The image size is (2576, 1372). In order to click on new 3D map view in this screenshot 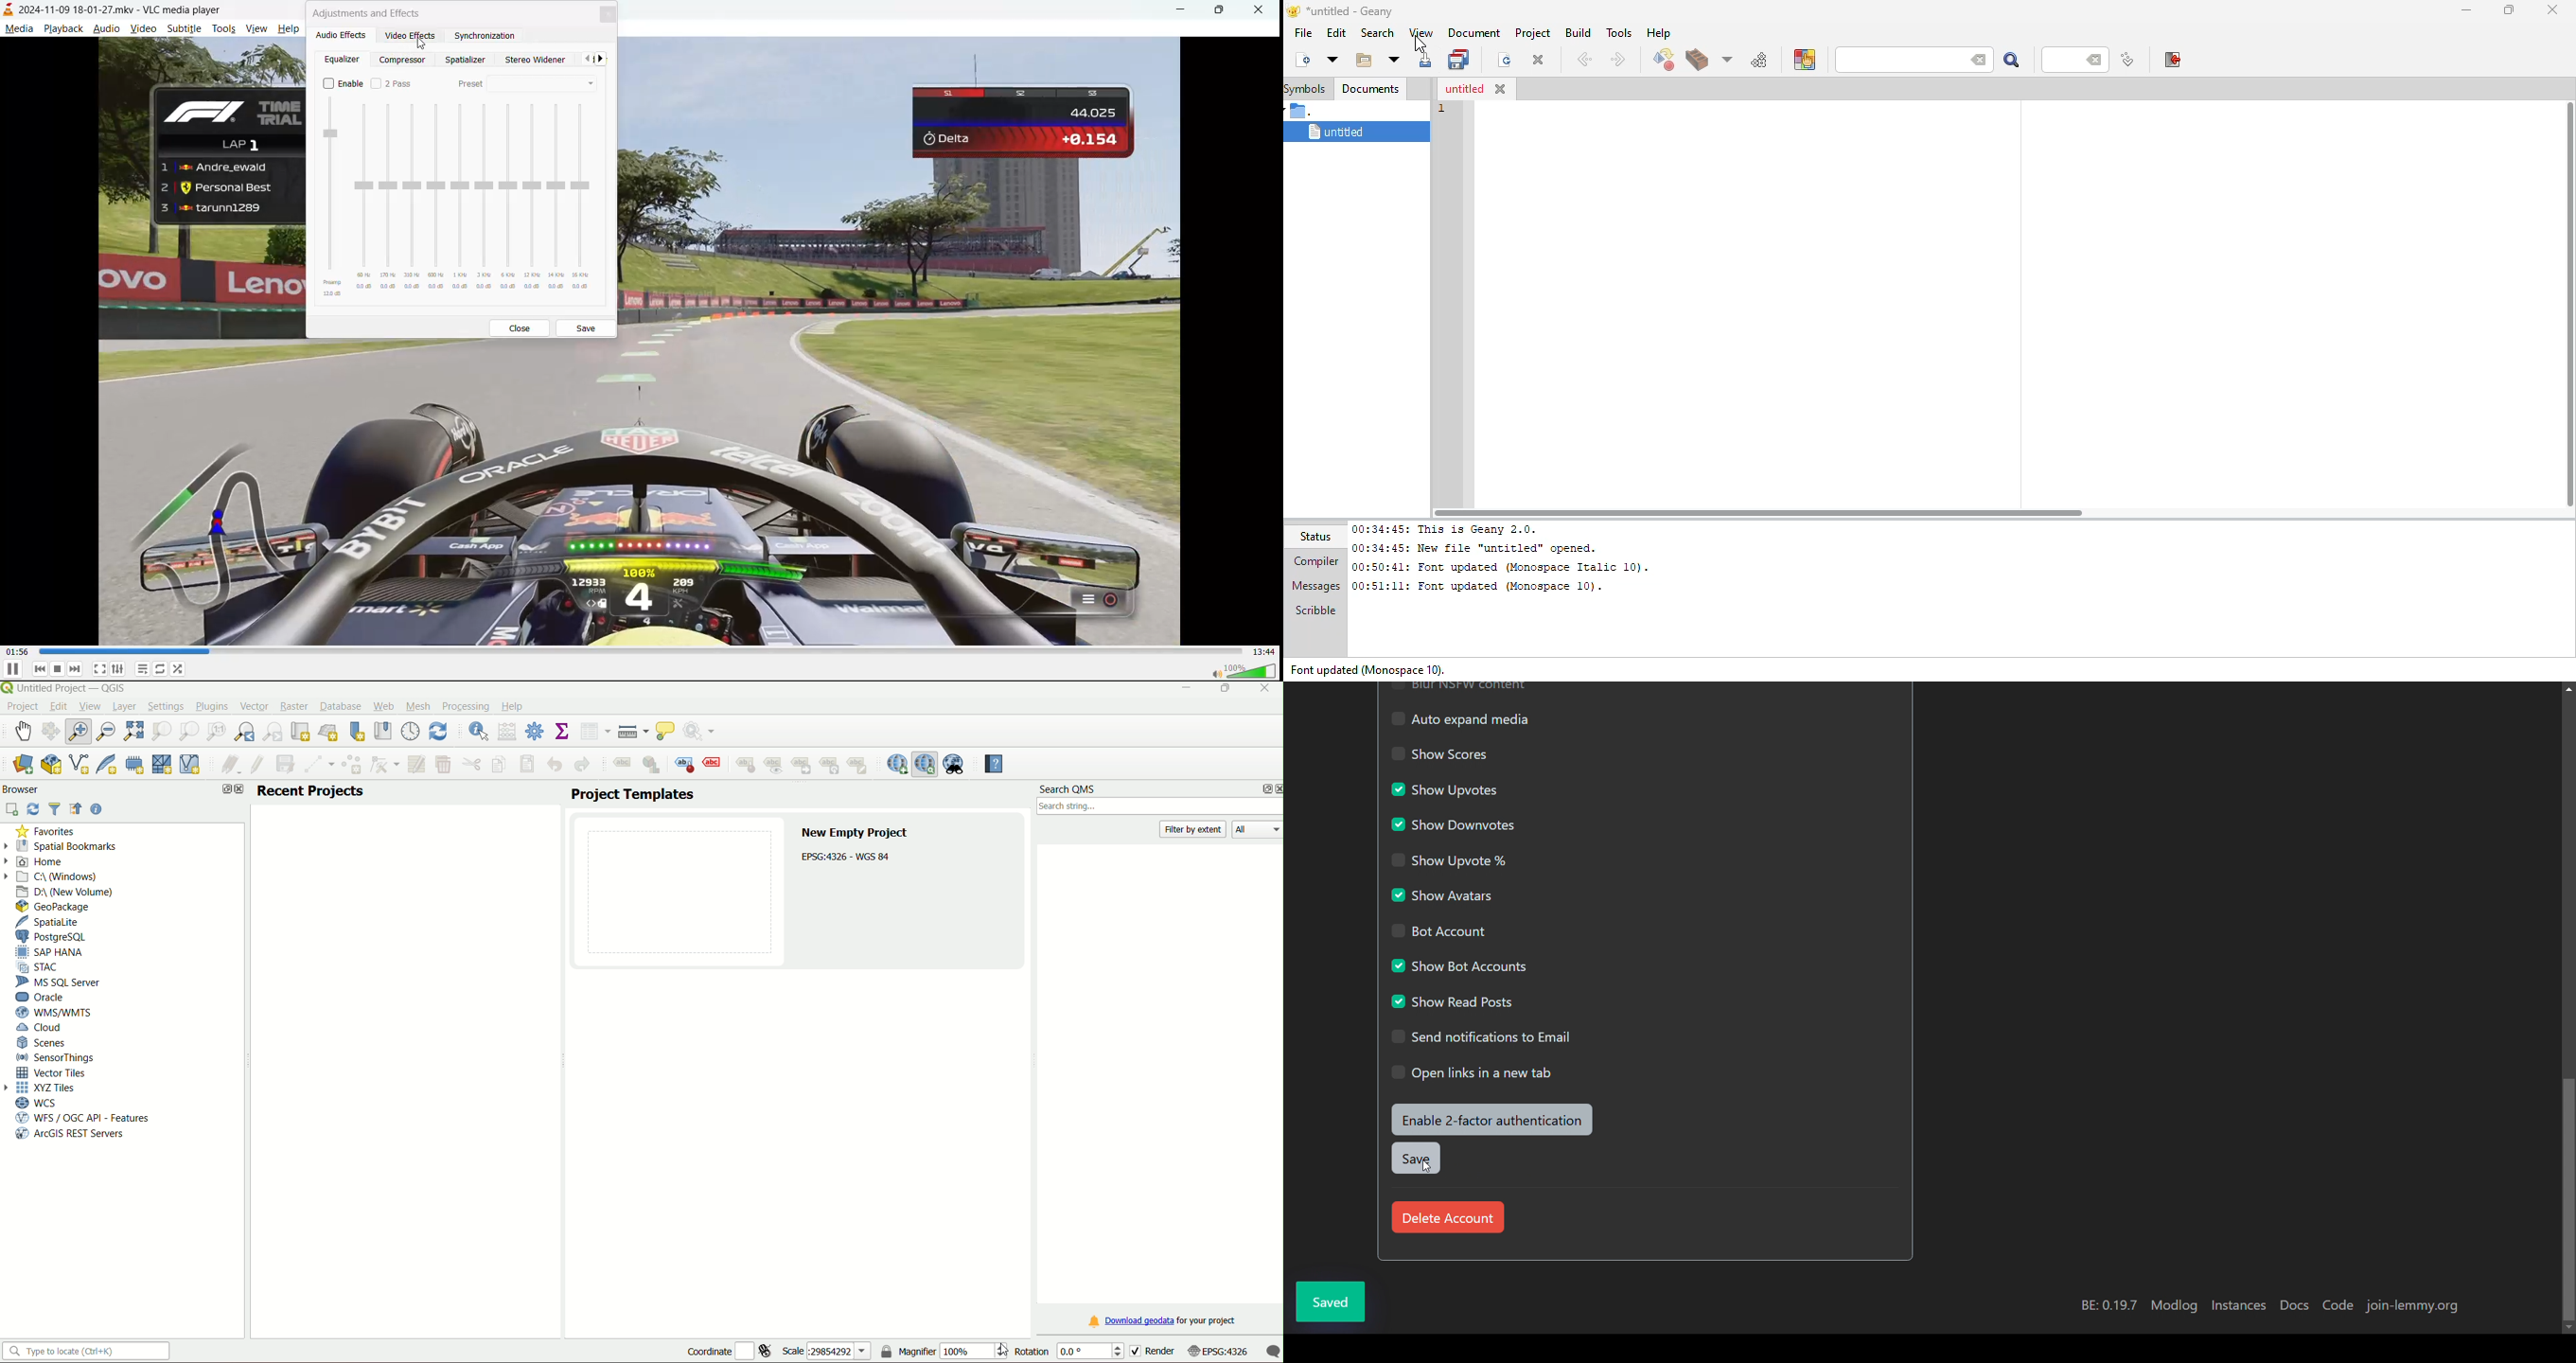, I will do `click(330, 731)`.